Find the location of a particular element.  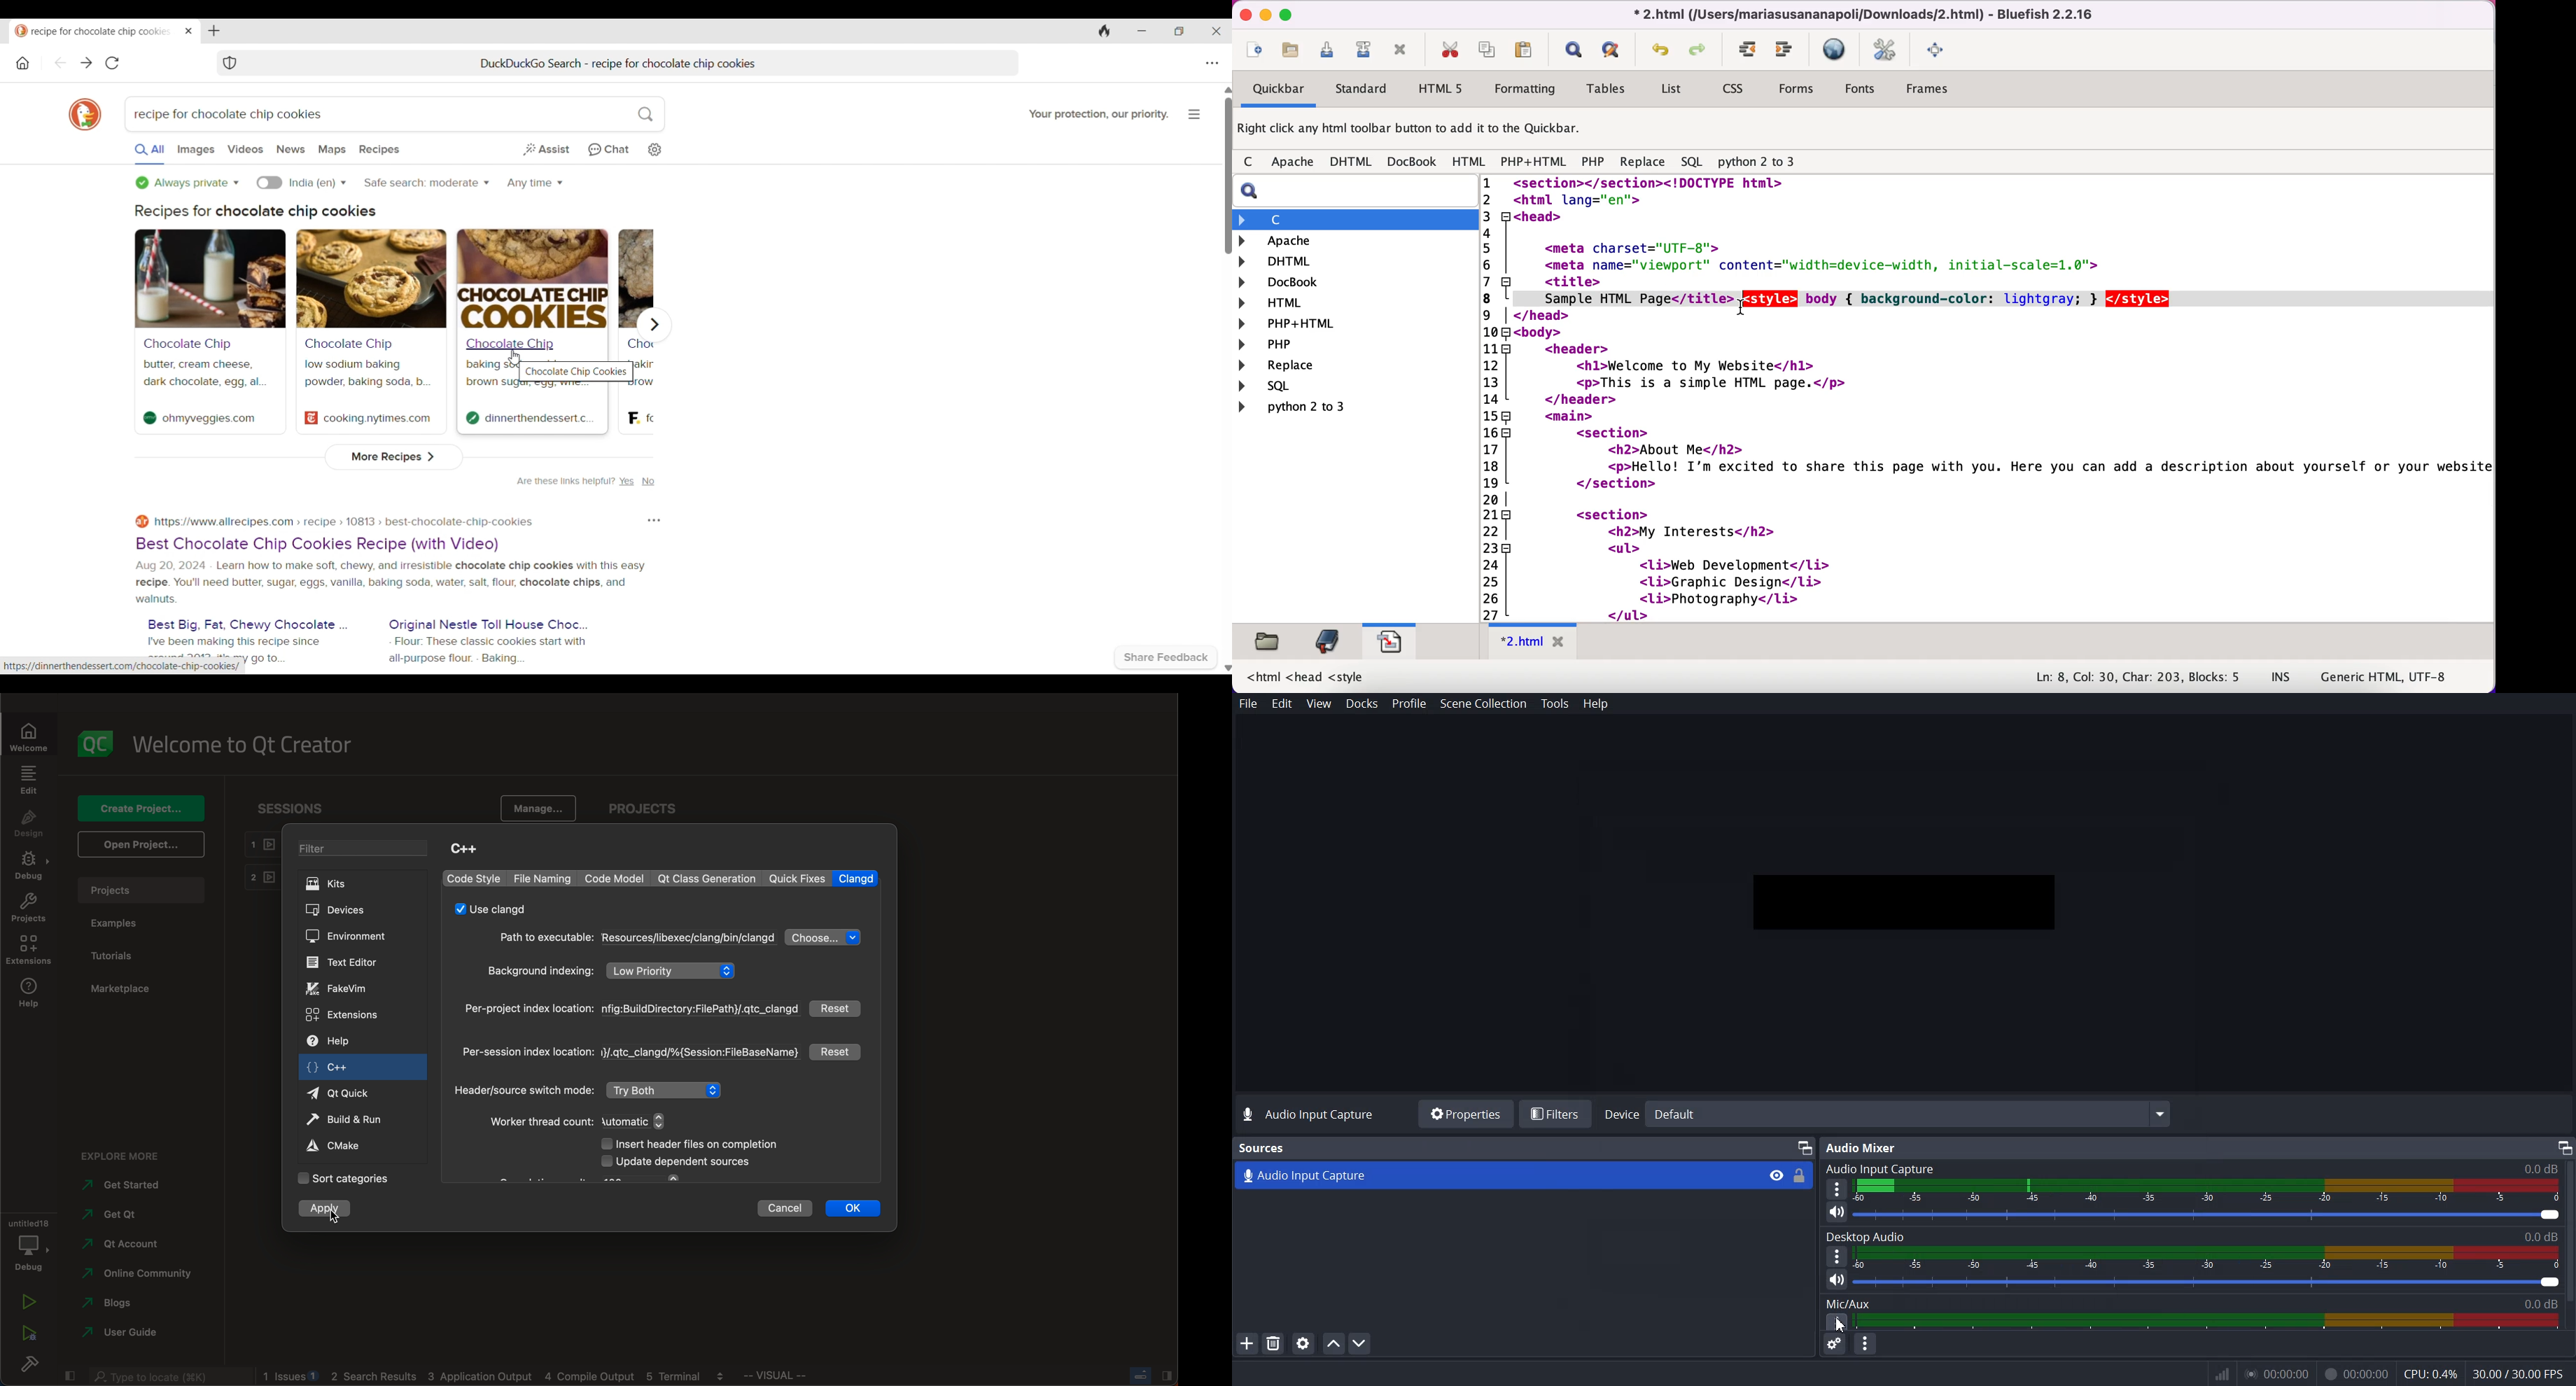

Edit is located at coordinates (1282, 704).